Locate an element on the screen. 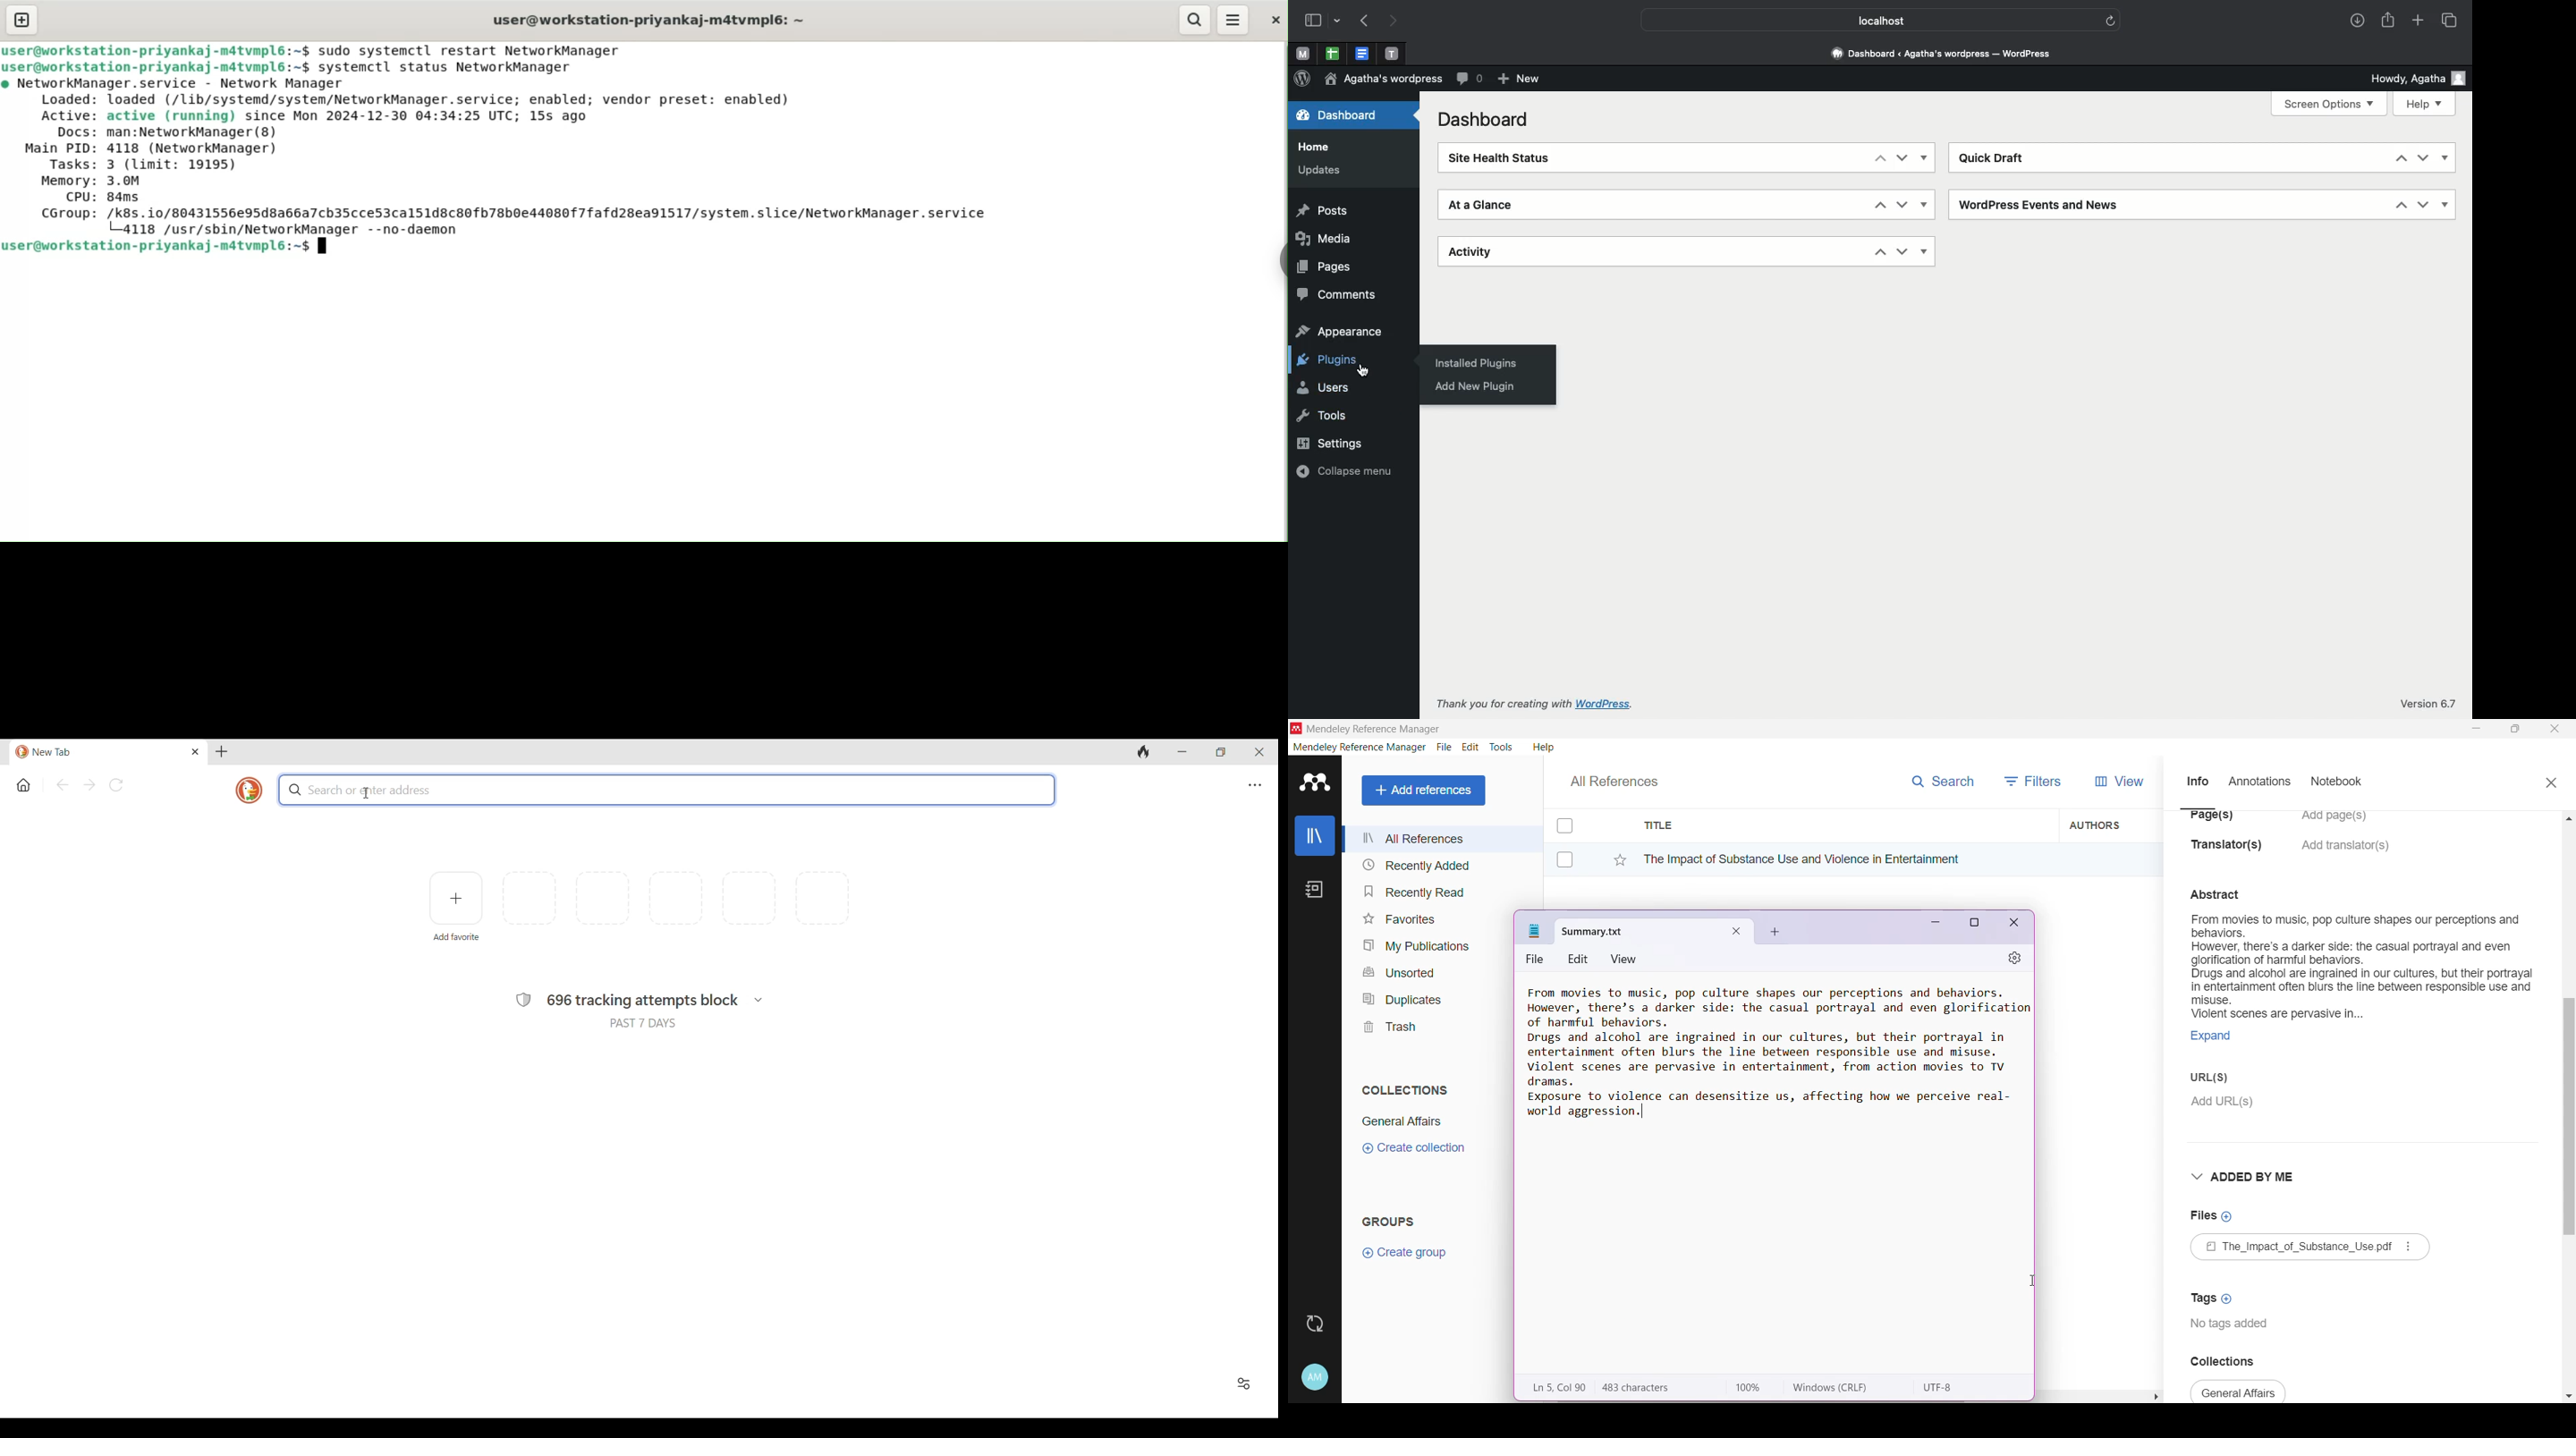 The width and height of the screenshot is (2576, 1456). Up is located at coordinates (1878, 251).